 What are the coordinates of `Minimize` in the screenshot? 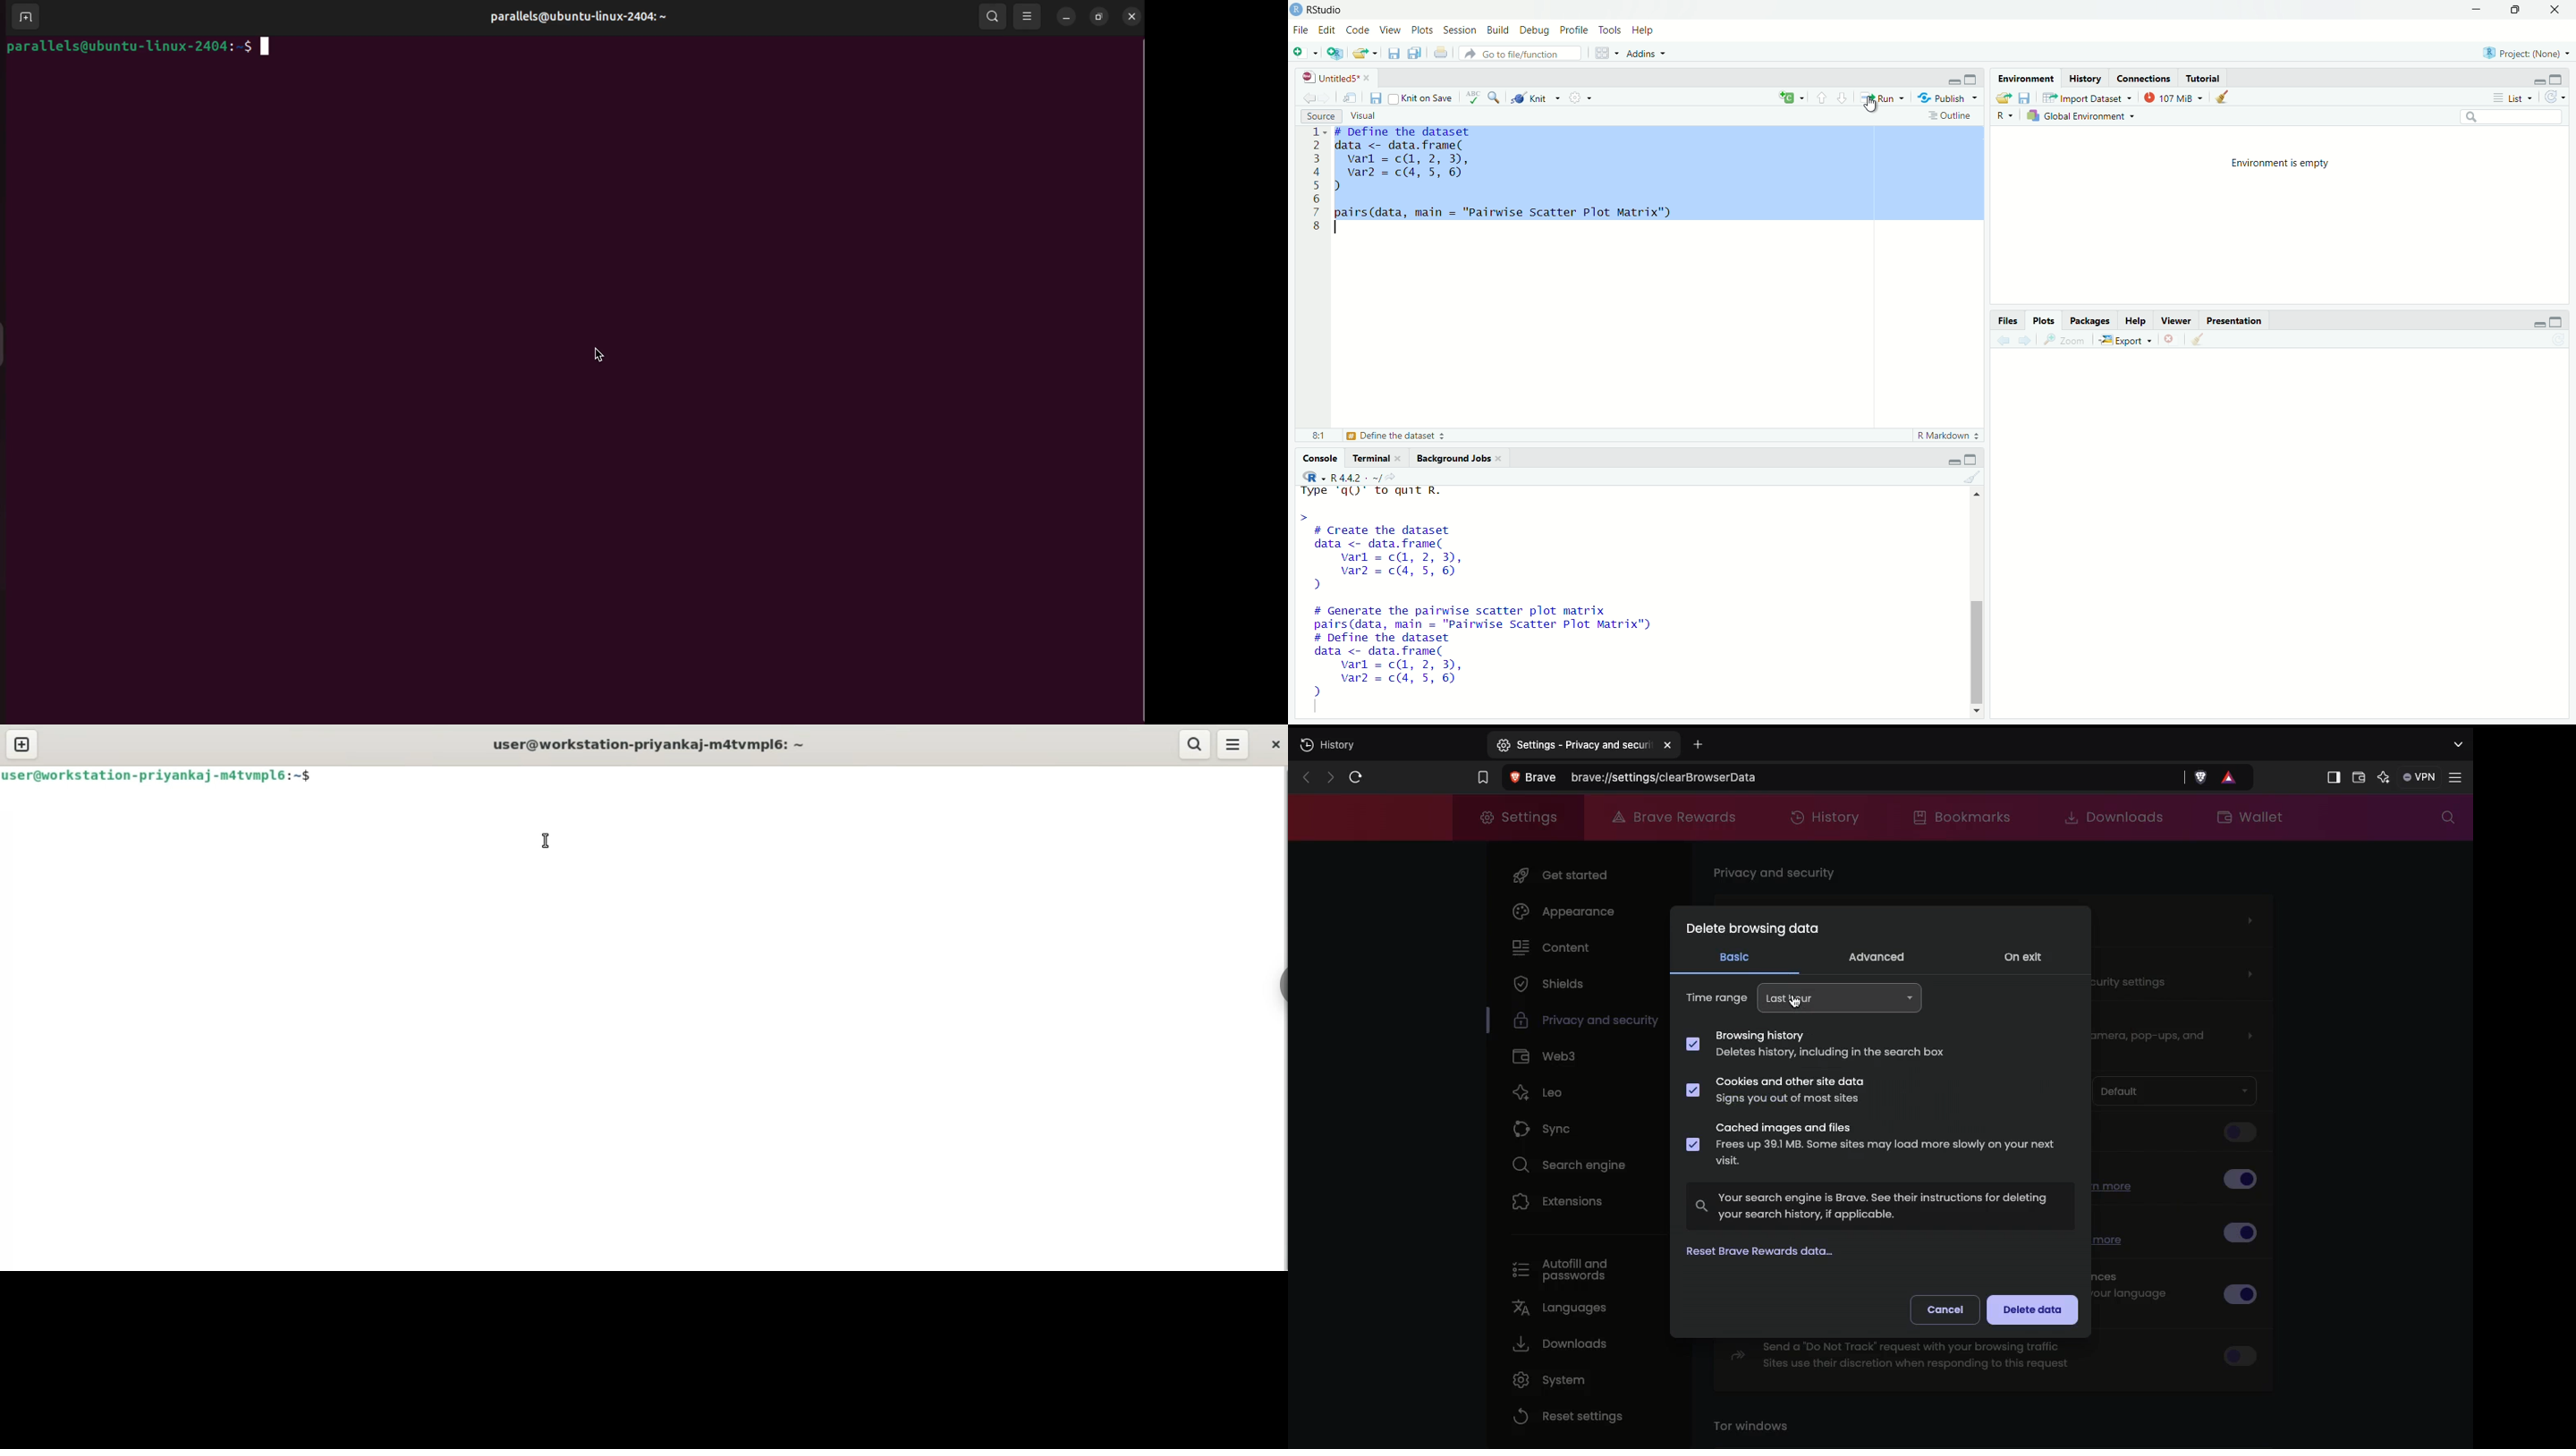 It's located at (2539, 324).